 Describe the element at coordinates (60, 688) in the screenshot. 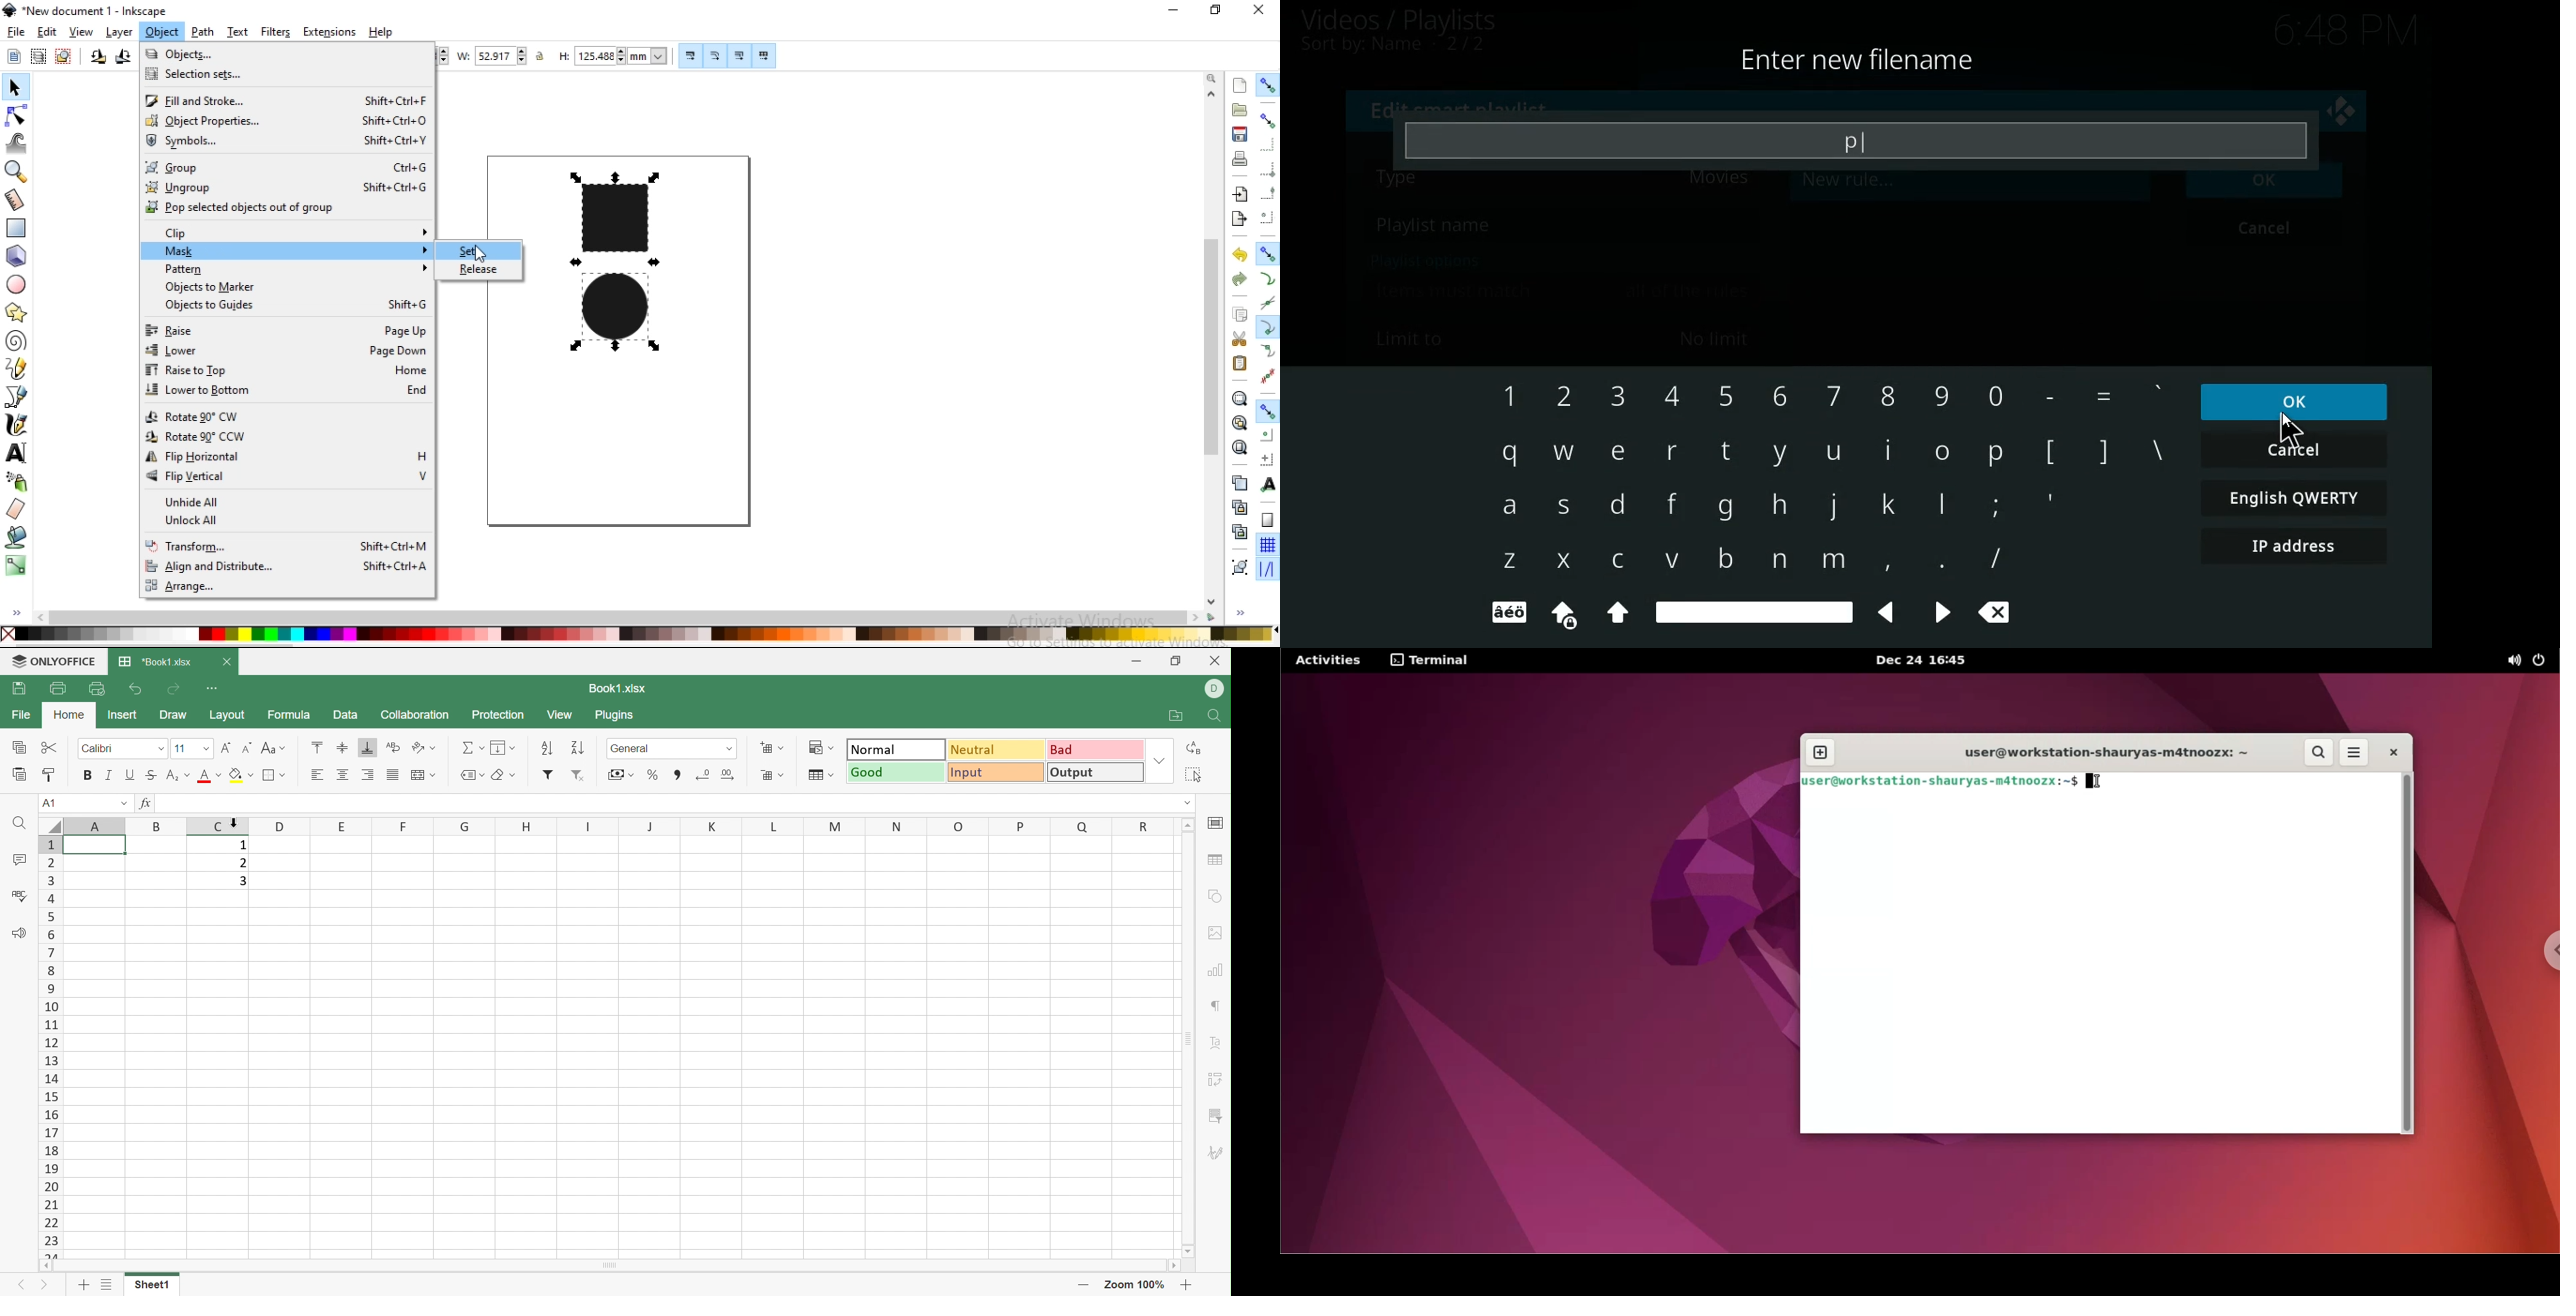

I see `Print` at that location.